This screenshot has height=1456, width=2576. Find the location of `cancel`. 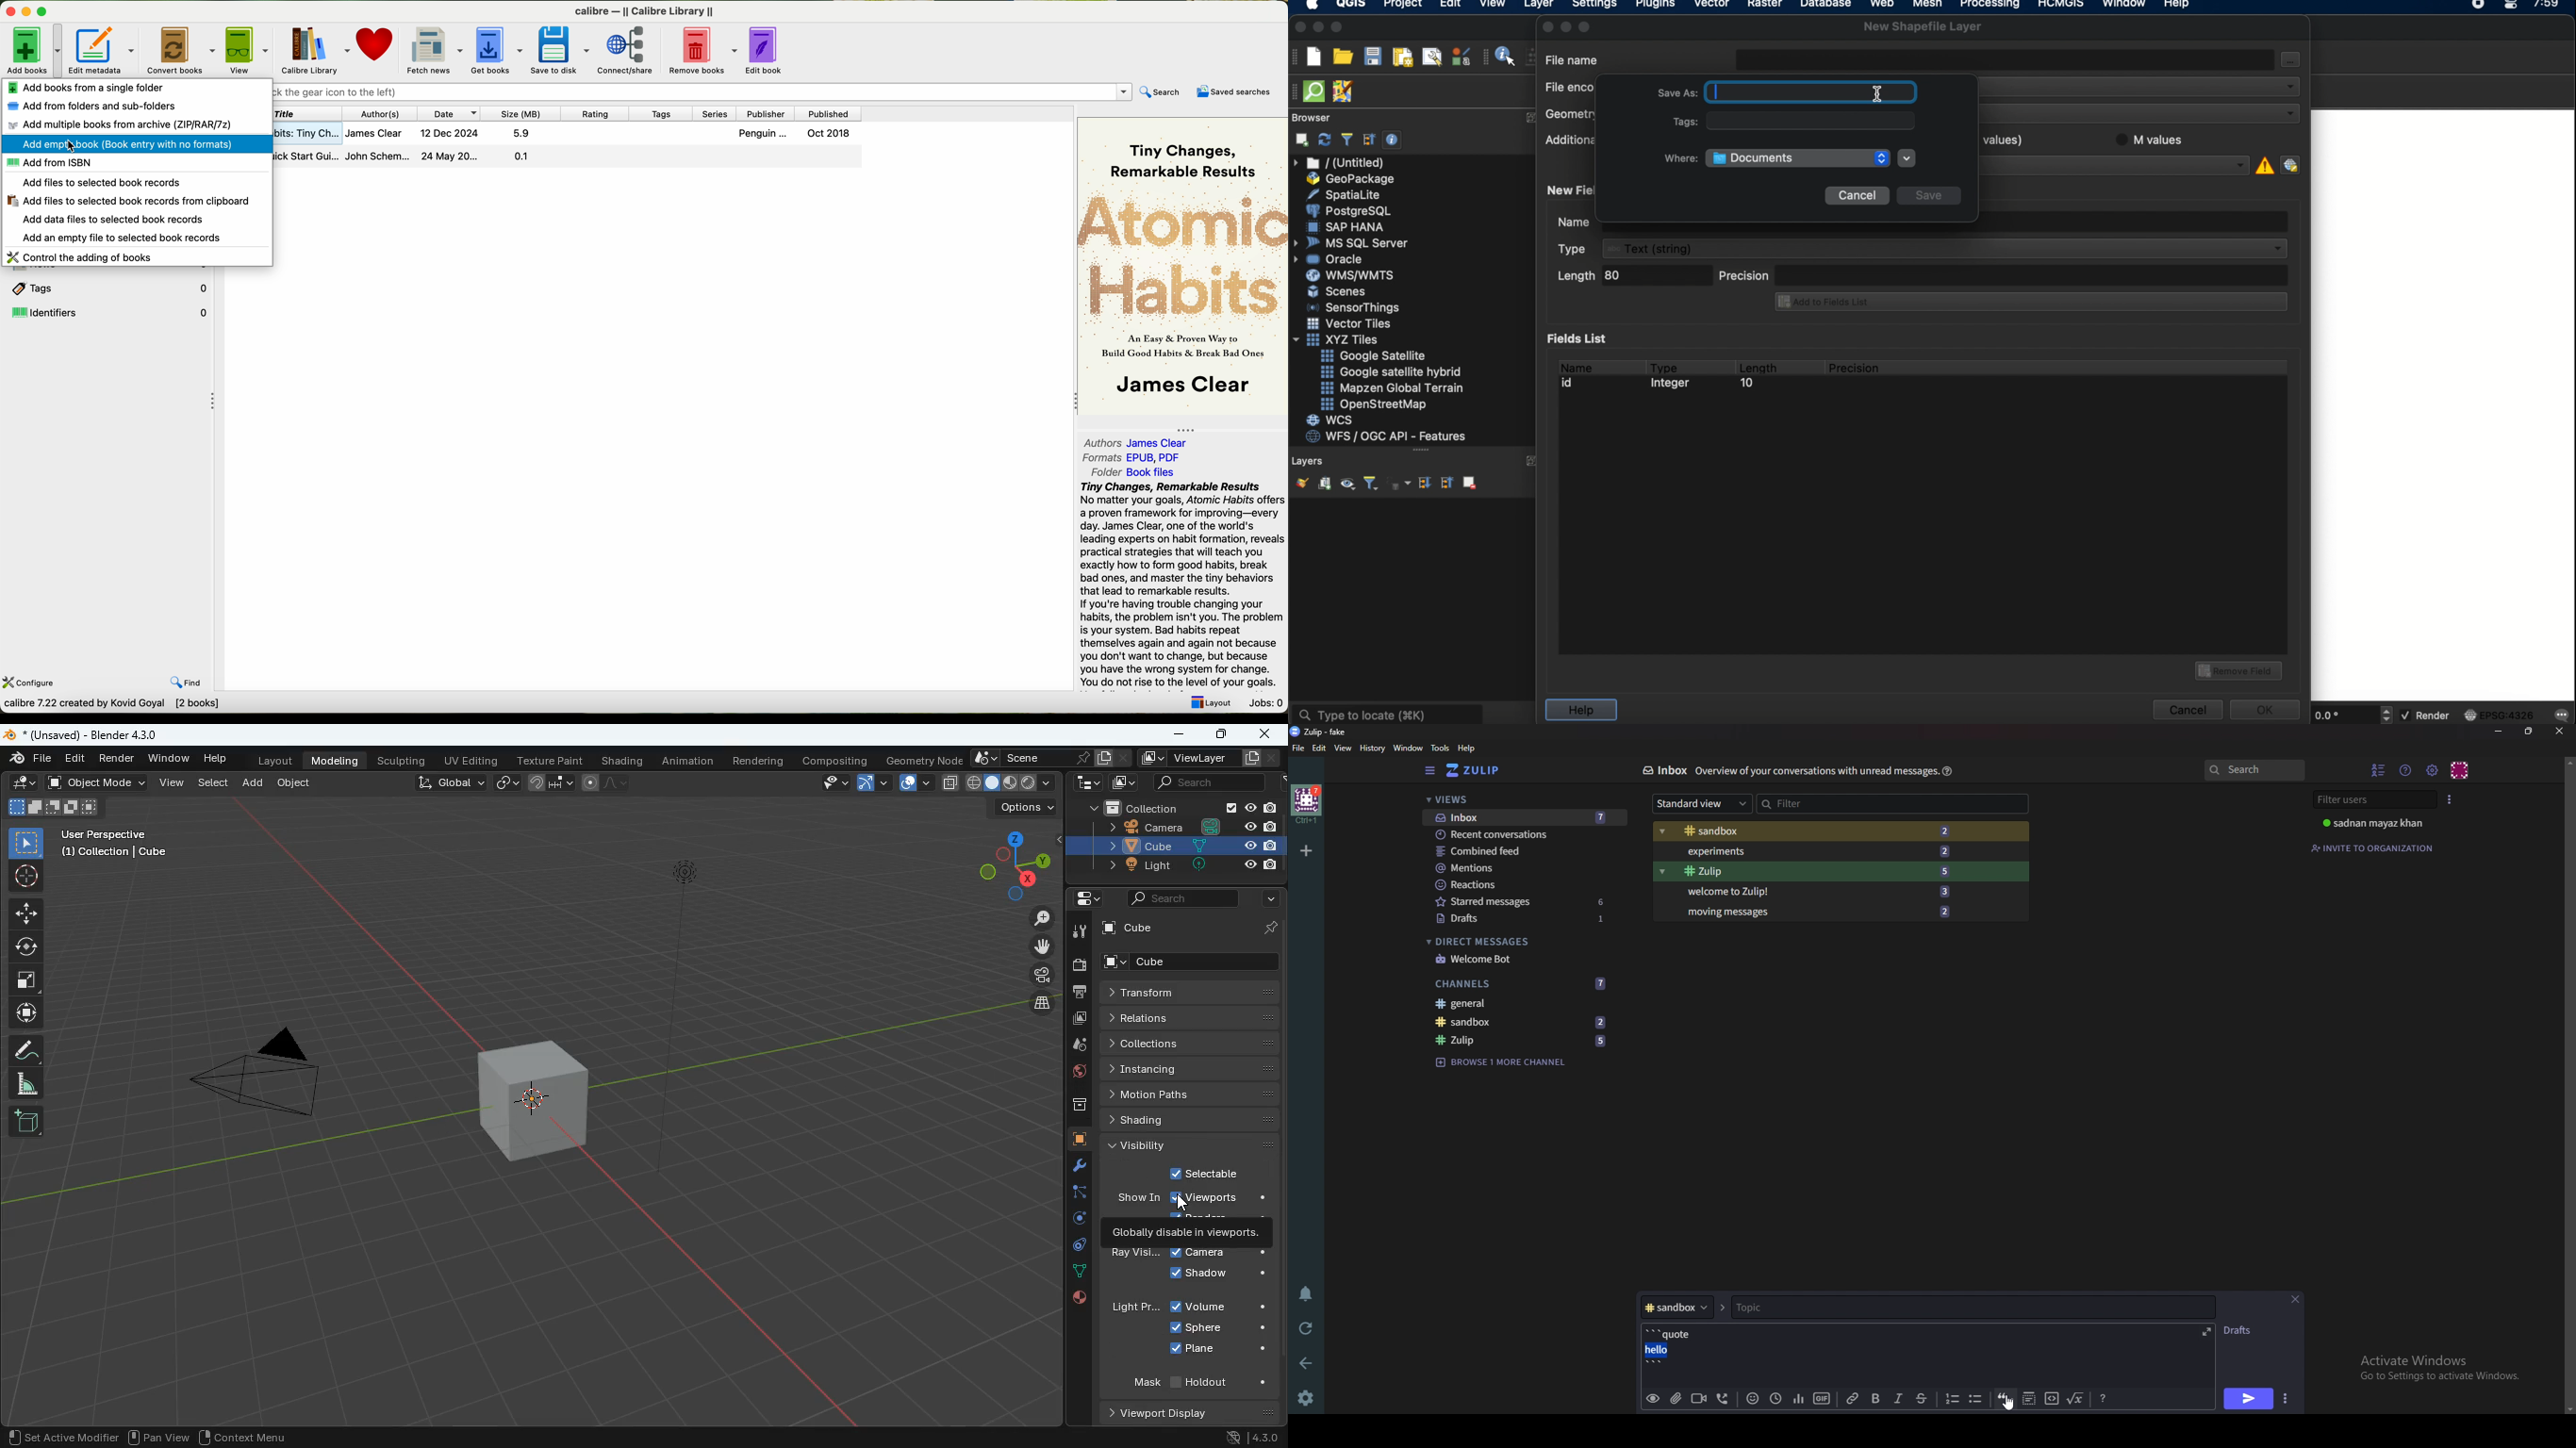

cancel is located at coordinates (2186, 710).